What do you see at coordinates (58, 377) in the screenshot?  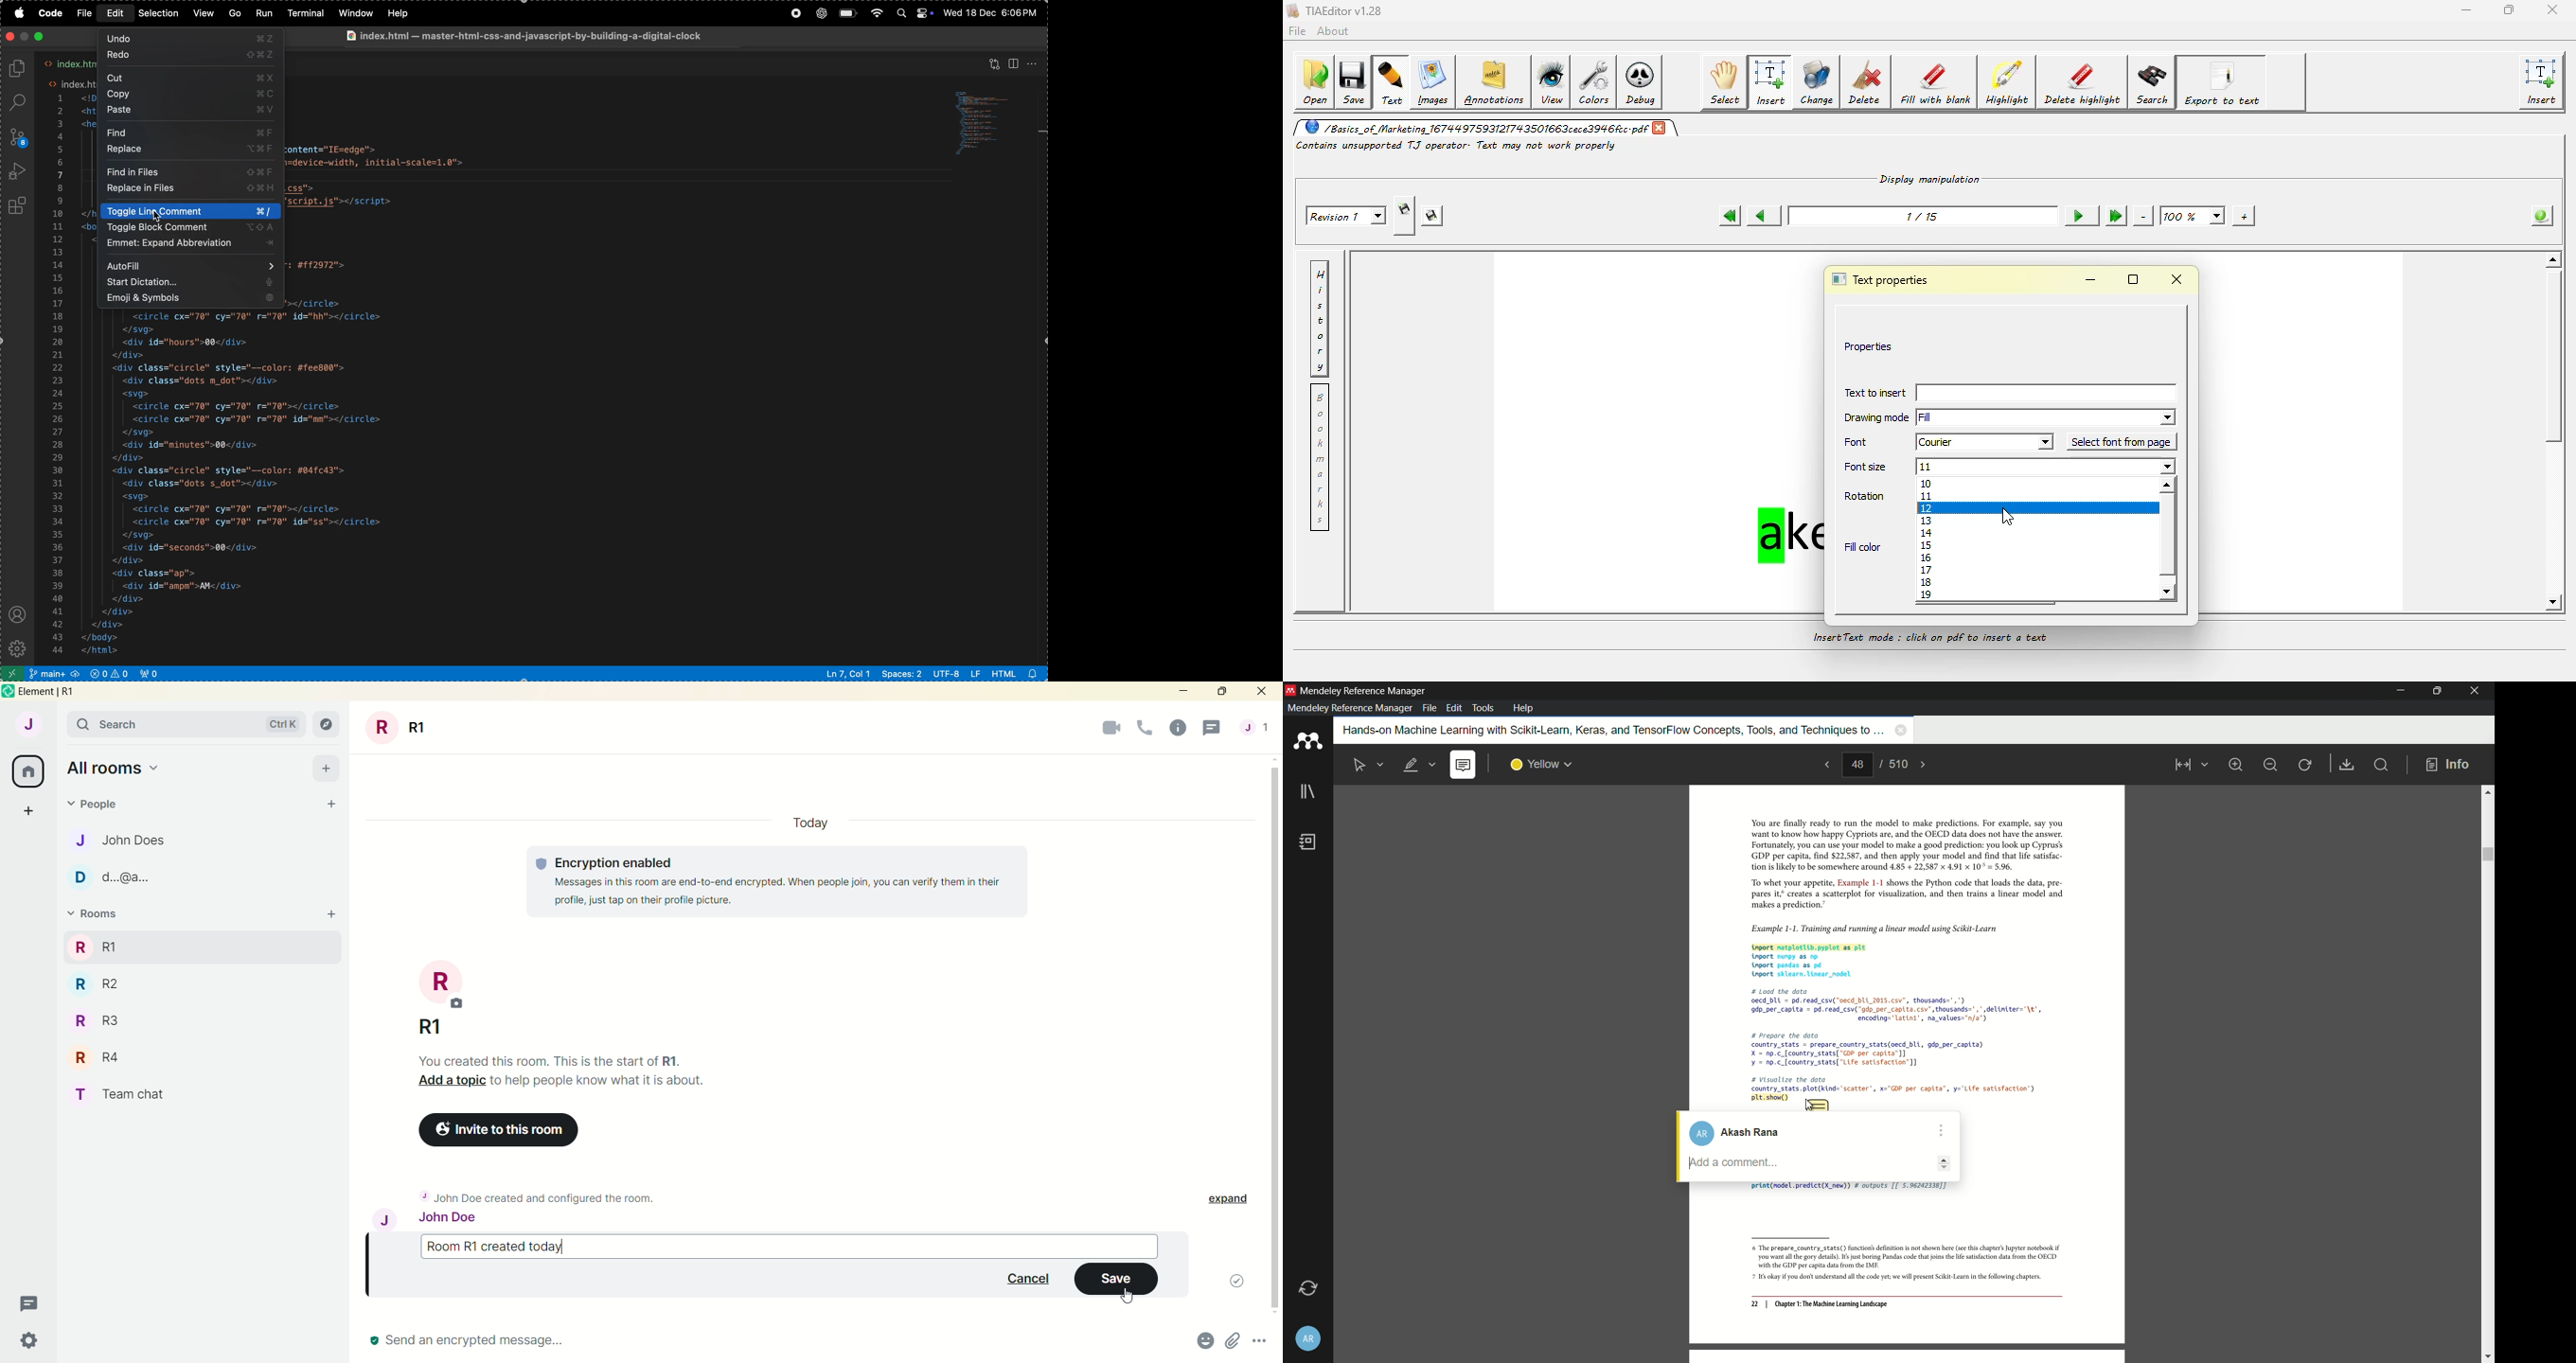 I see `Line Number` at bounding box center [58, 377].